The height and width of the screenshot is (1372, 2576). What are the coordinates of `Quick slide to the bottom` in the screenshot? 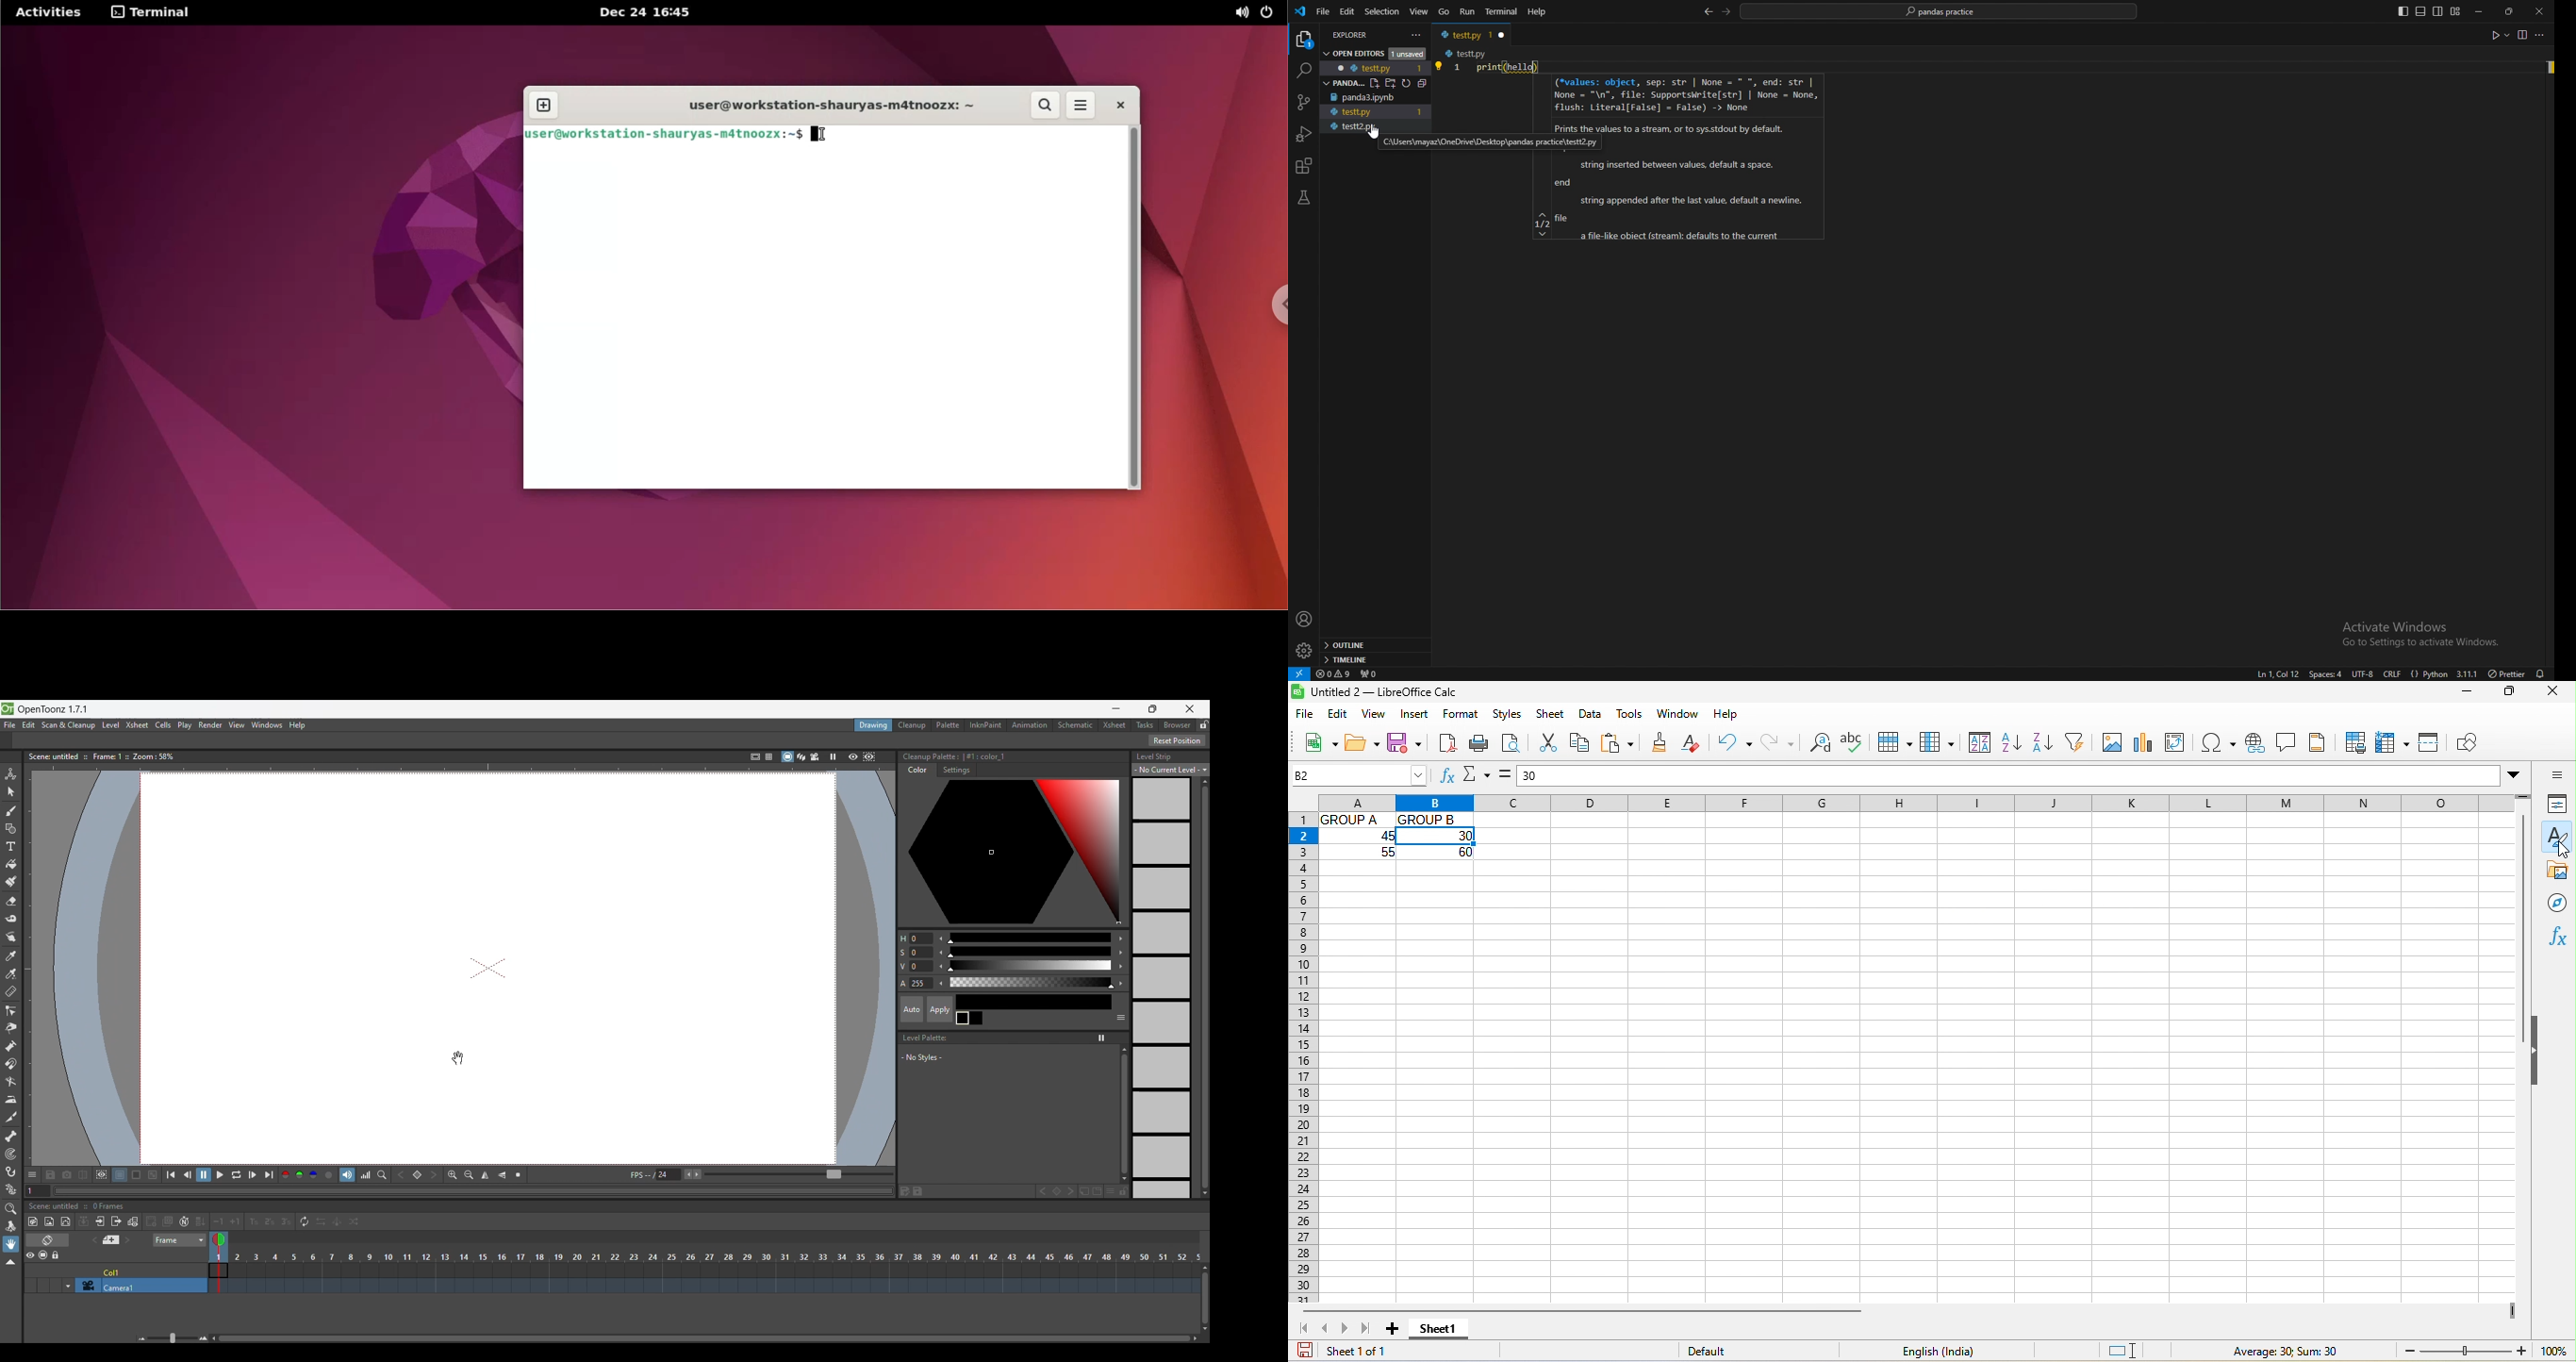 It's located at (1125, 1179).